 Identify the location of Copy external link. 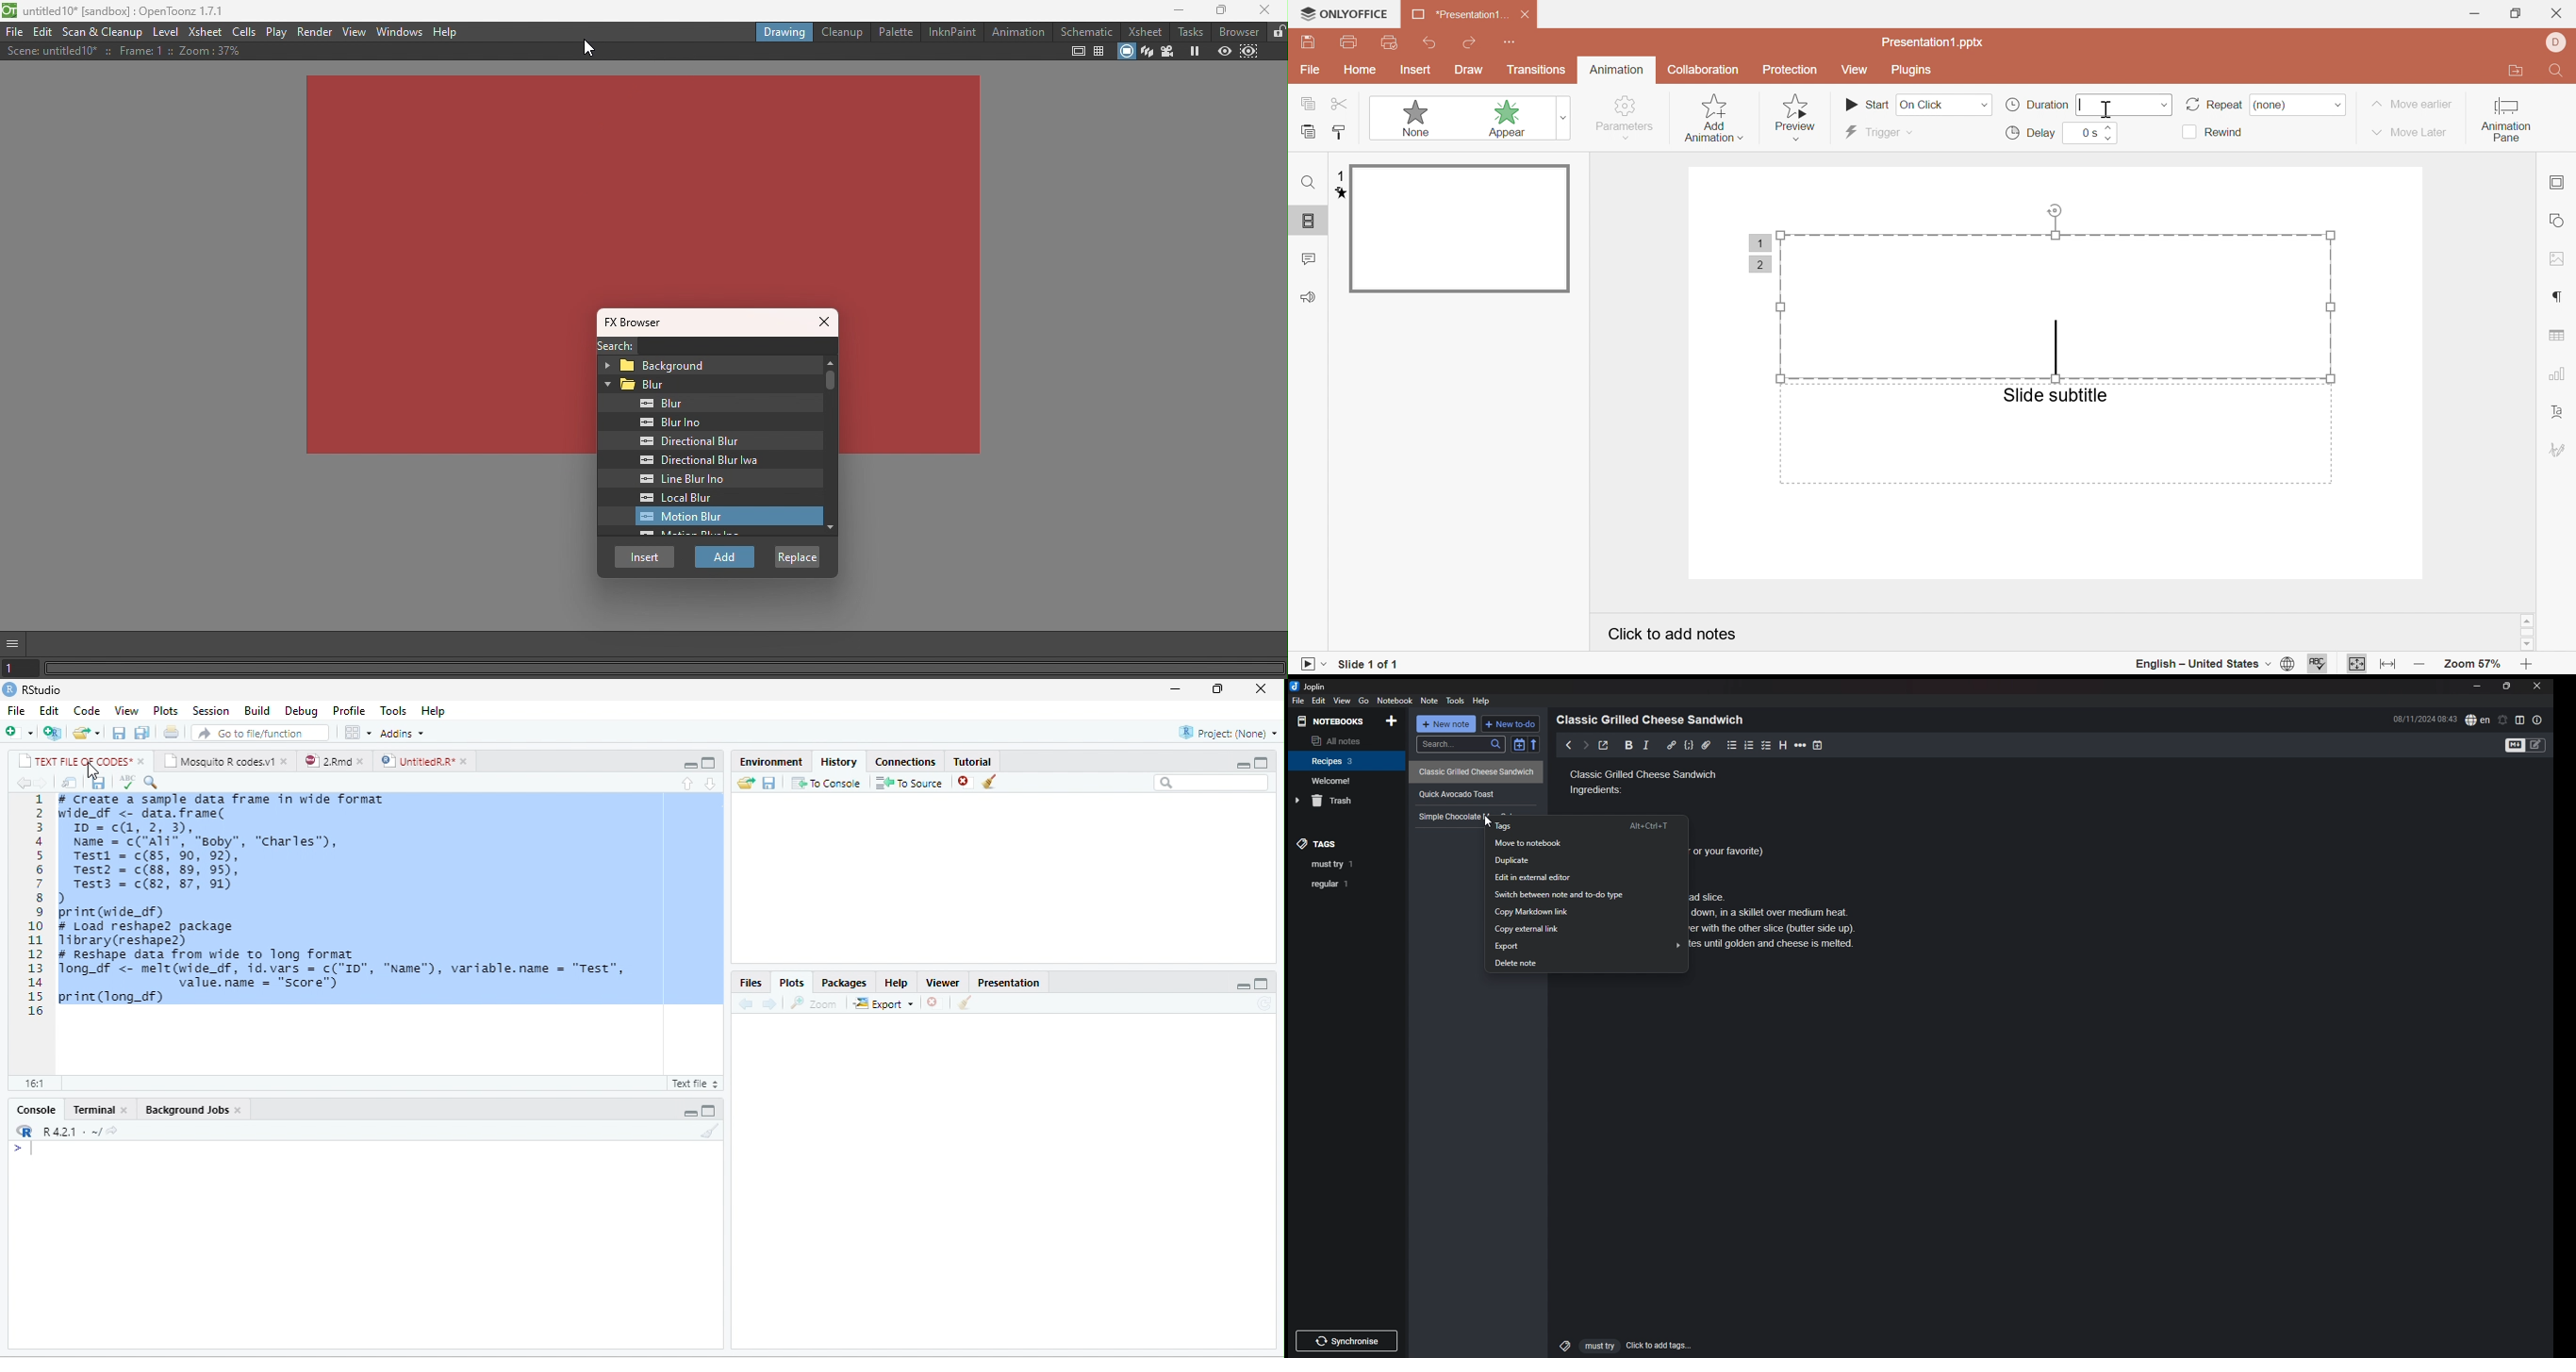
(1587, 928).